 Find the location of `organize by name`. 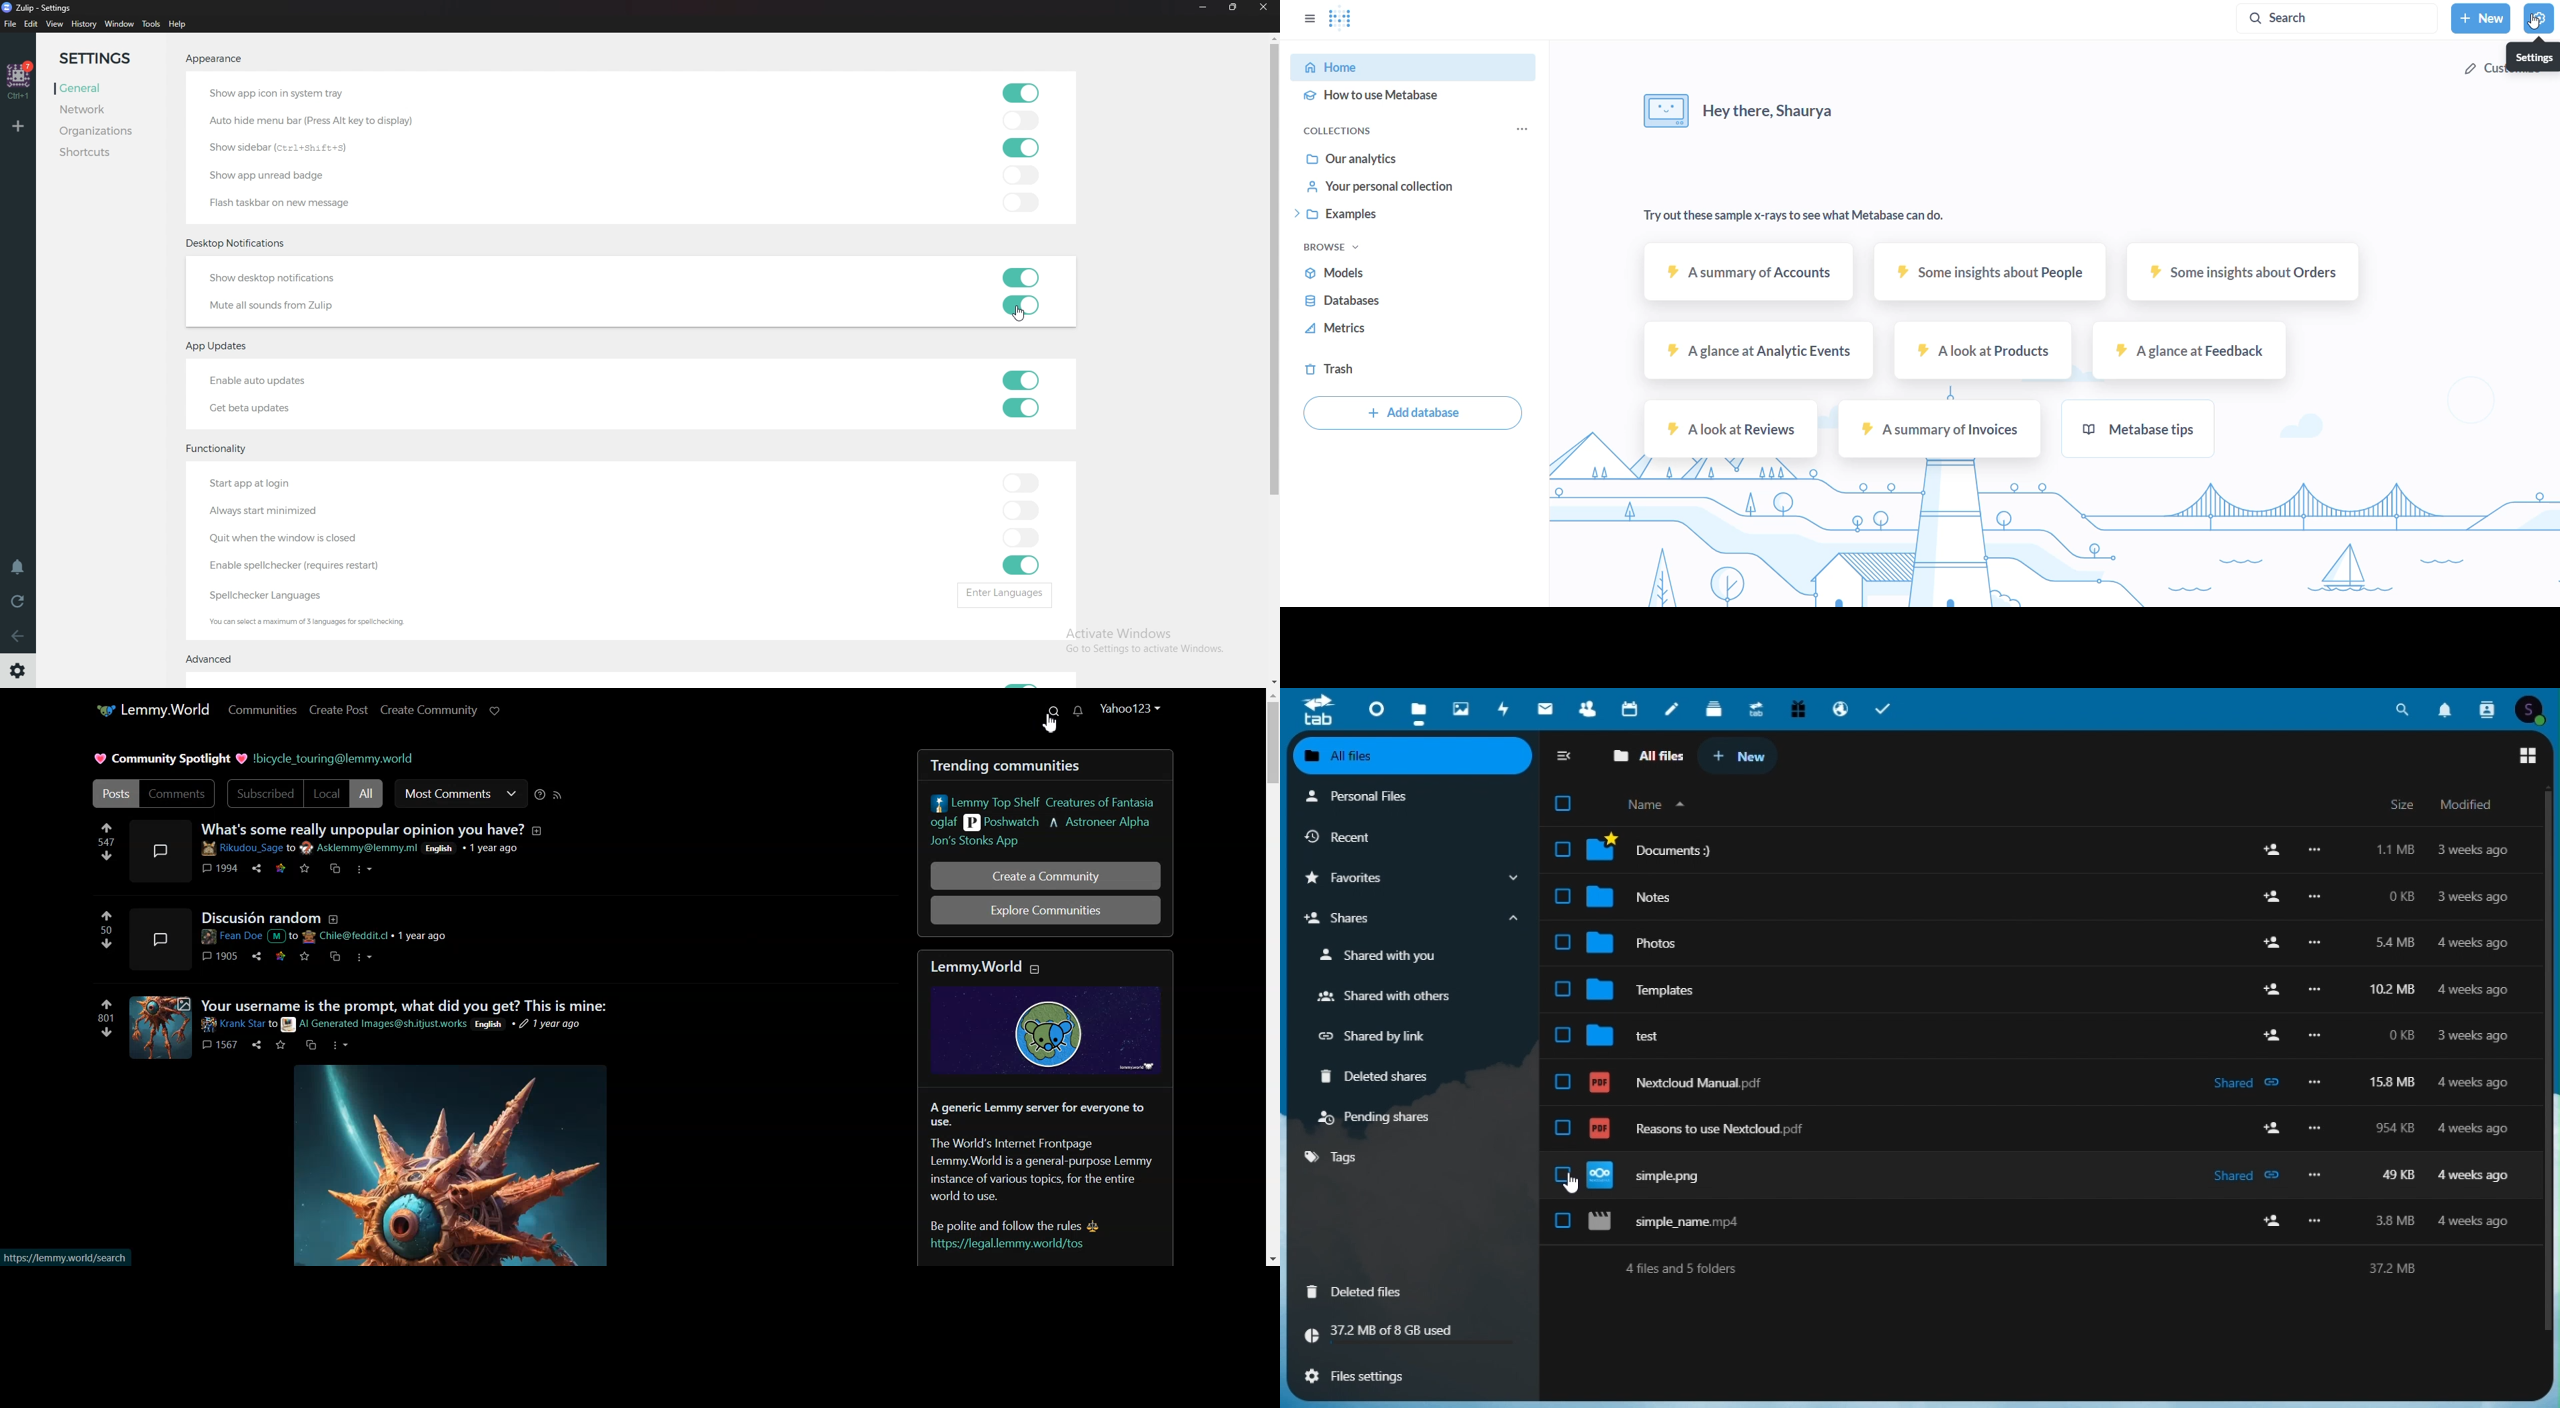

organize by name is located at coordinates (1650, 805).